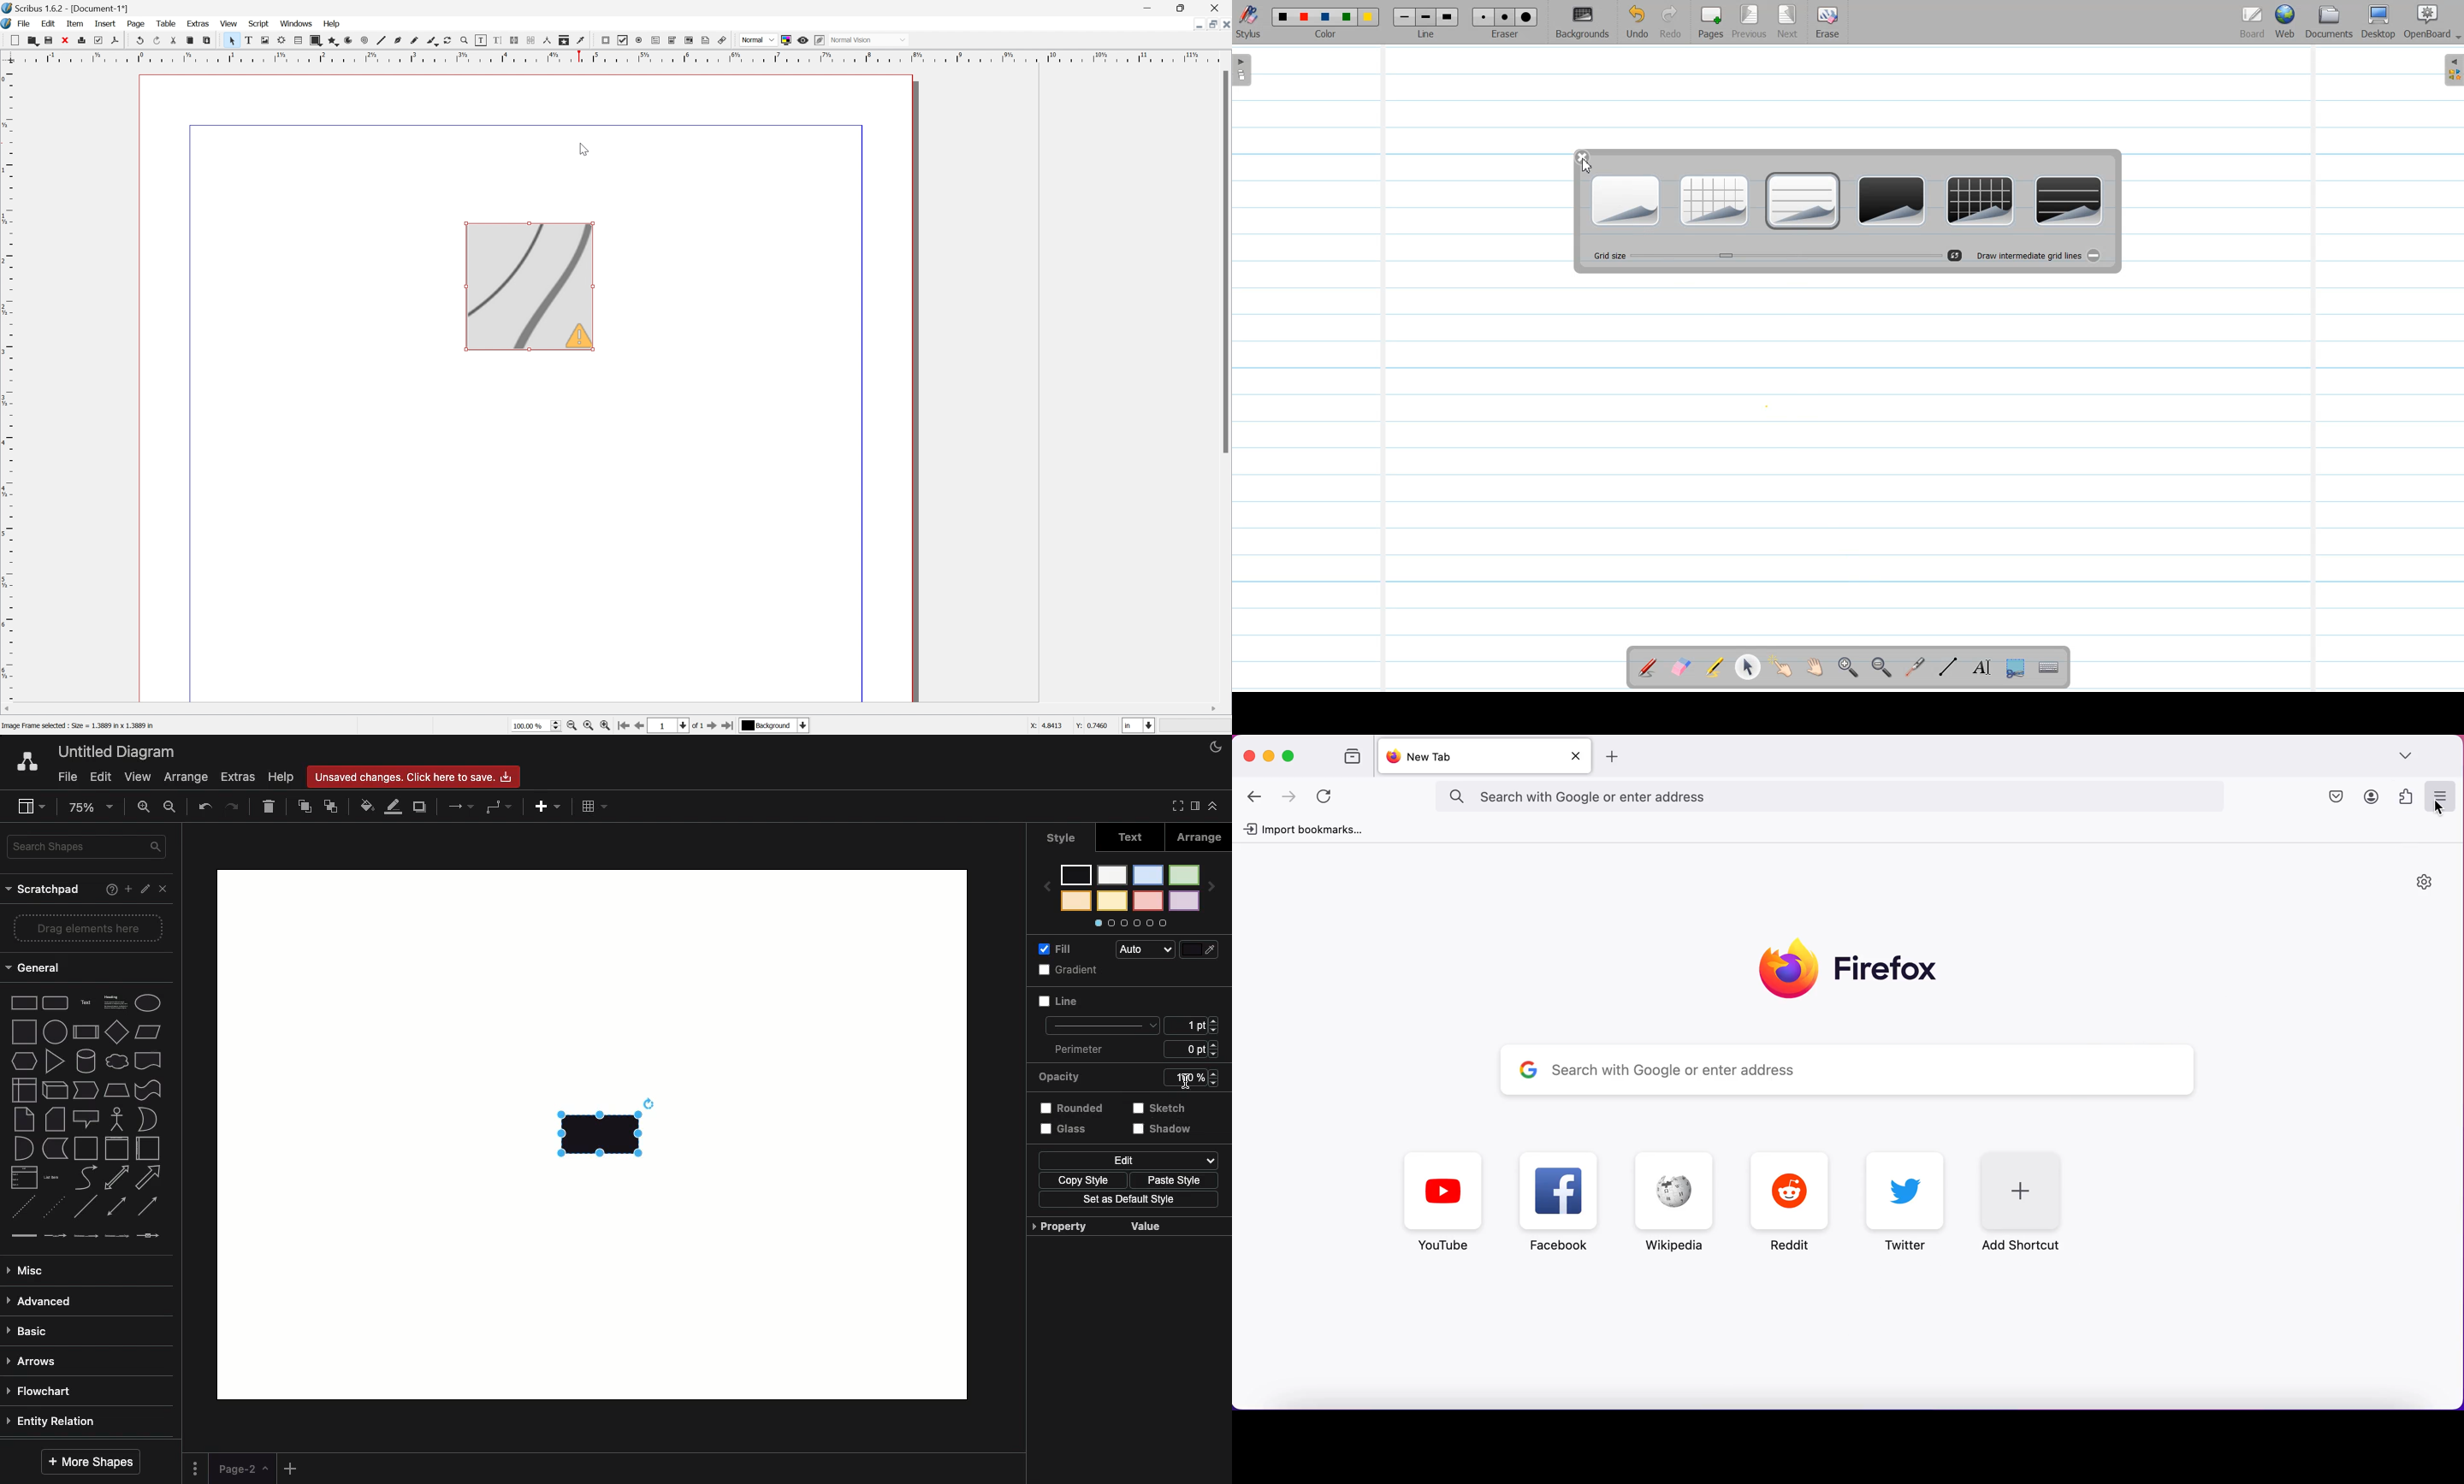 This screenshot has height=1484, width=2464. What do you see at coordinates (1257, 796) in the screenshot?
I see `go back one page` at bounding box center [1257, 796].